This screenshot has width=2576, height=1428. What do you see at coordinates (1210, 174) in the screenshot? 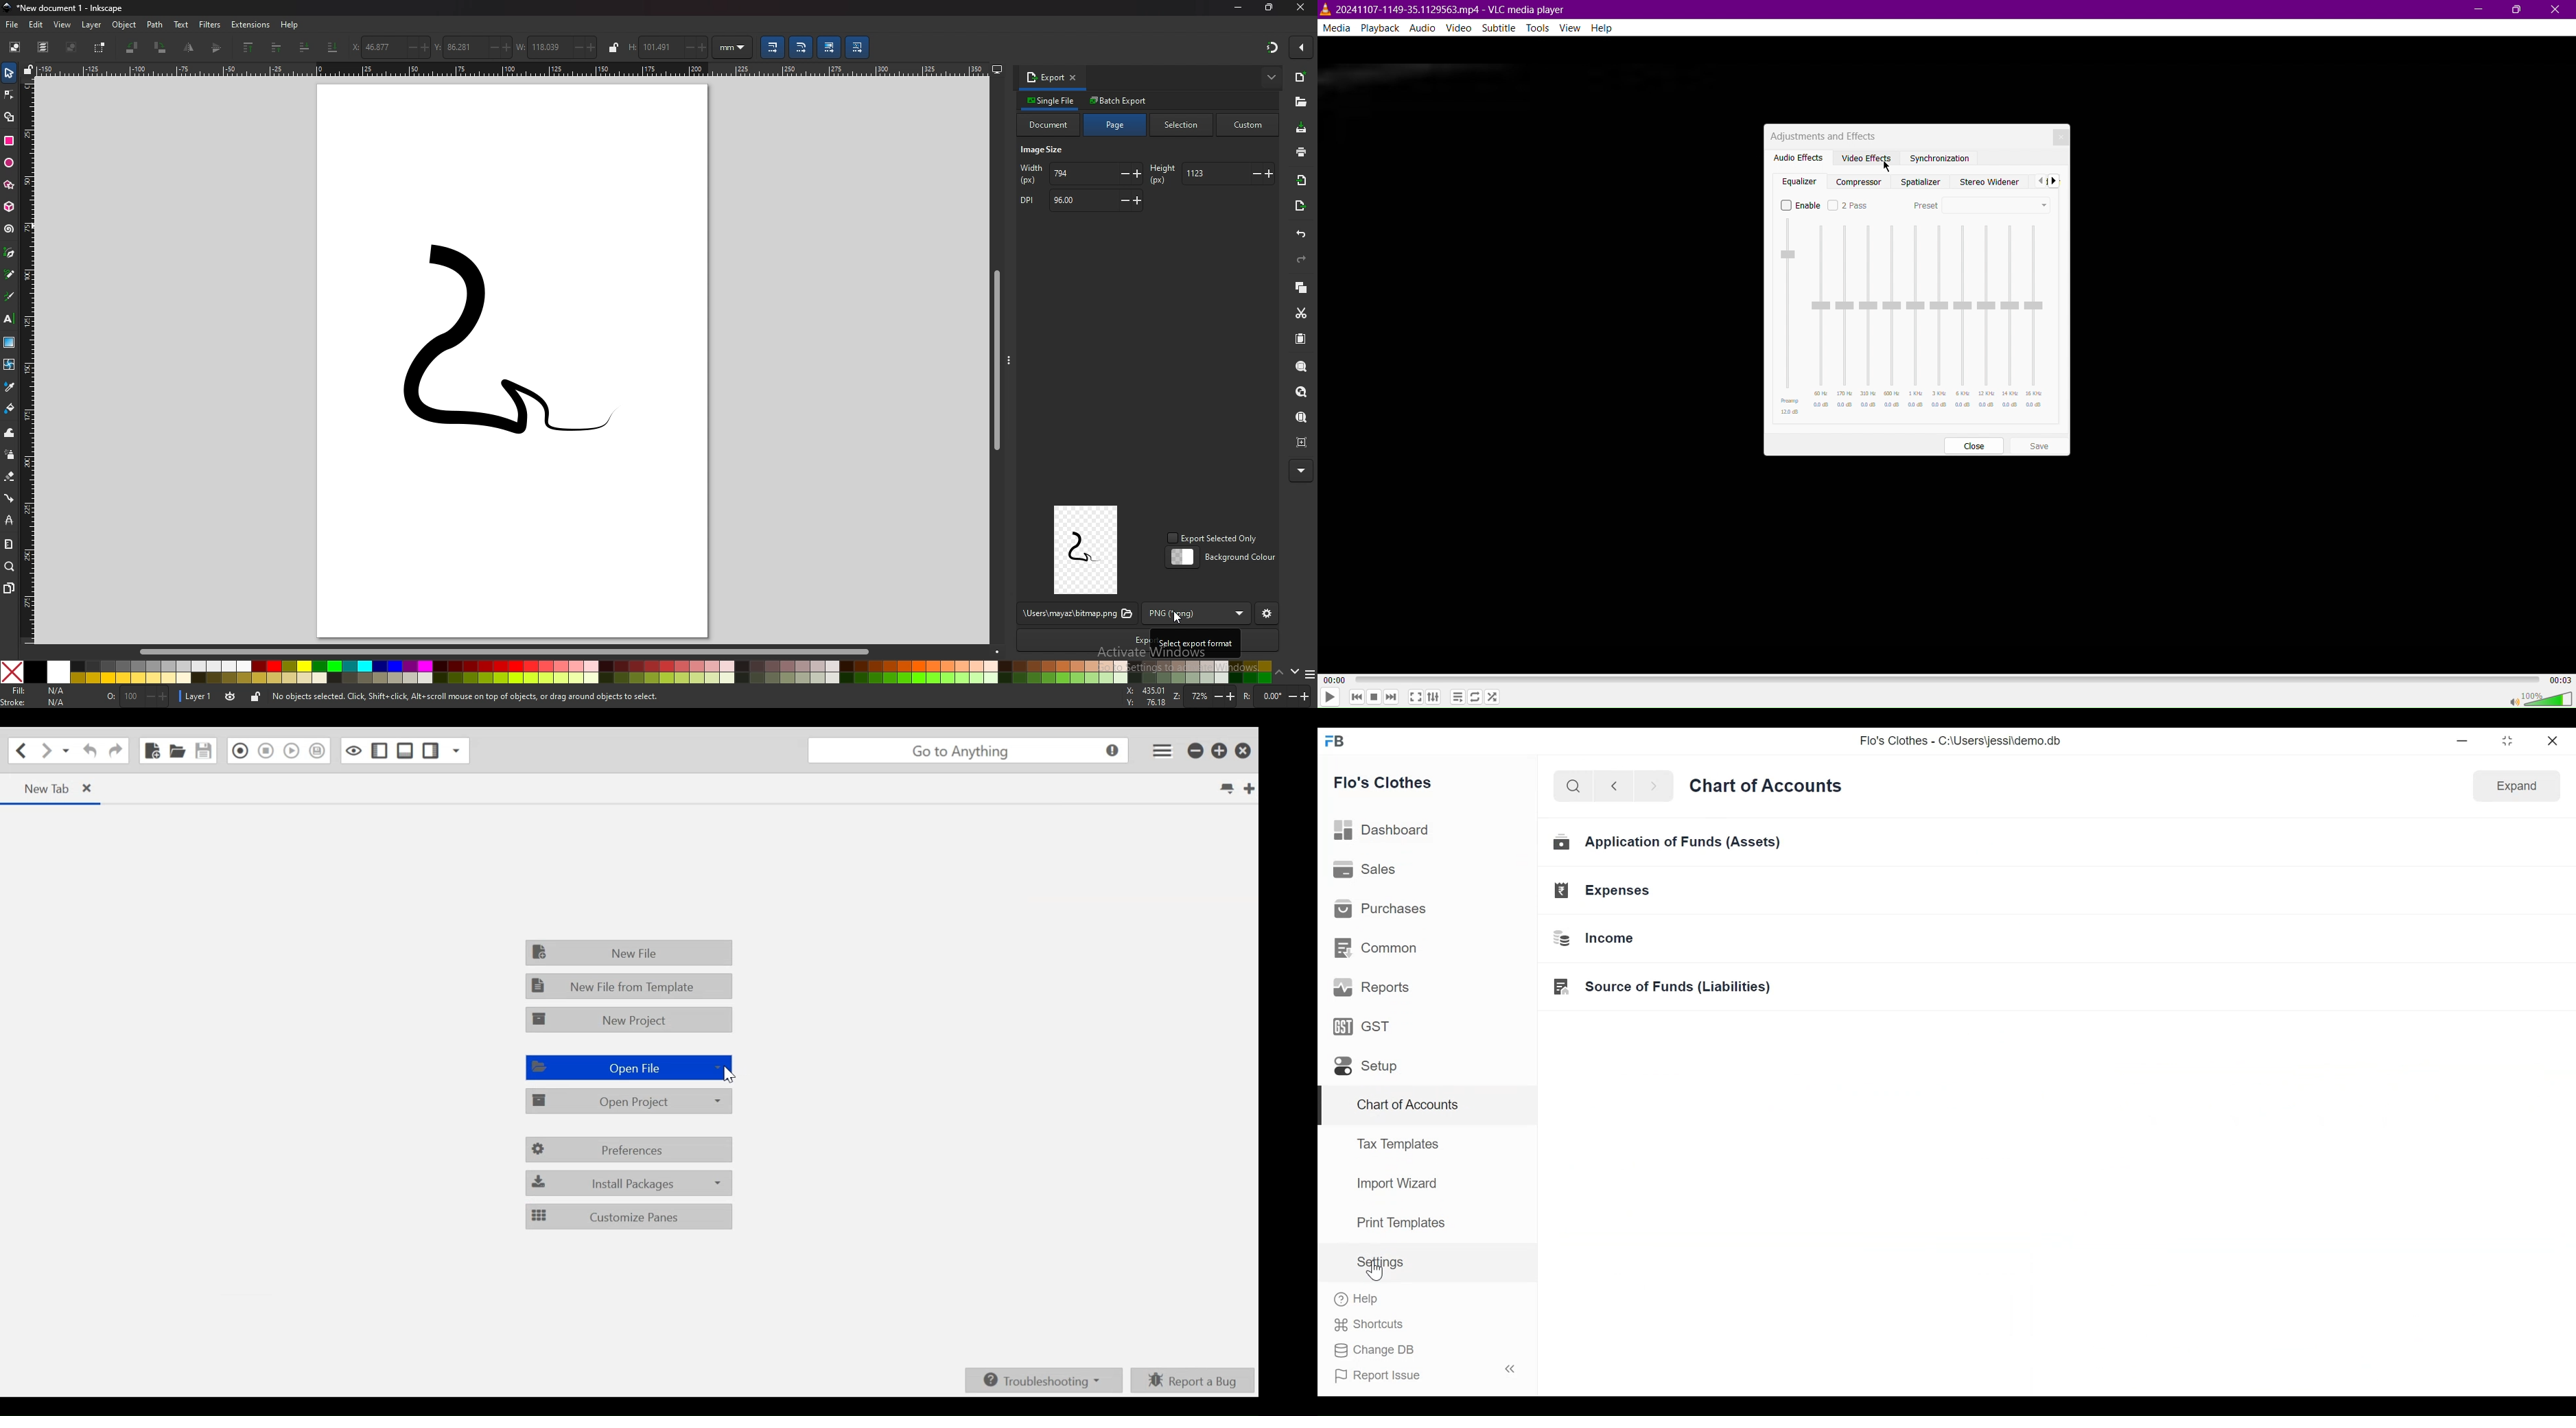
I see `height` at bounding box center [1210, 174].